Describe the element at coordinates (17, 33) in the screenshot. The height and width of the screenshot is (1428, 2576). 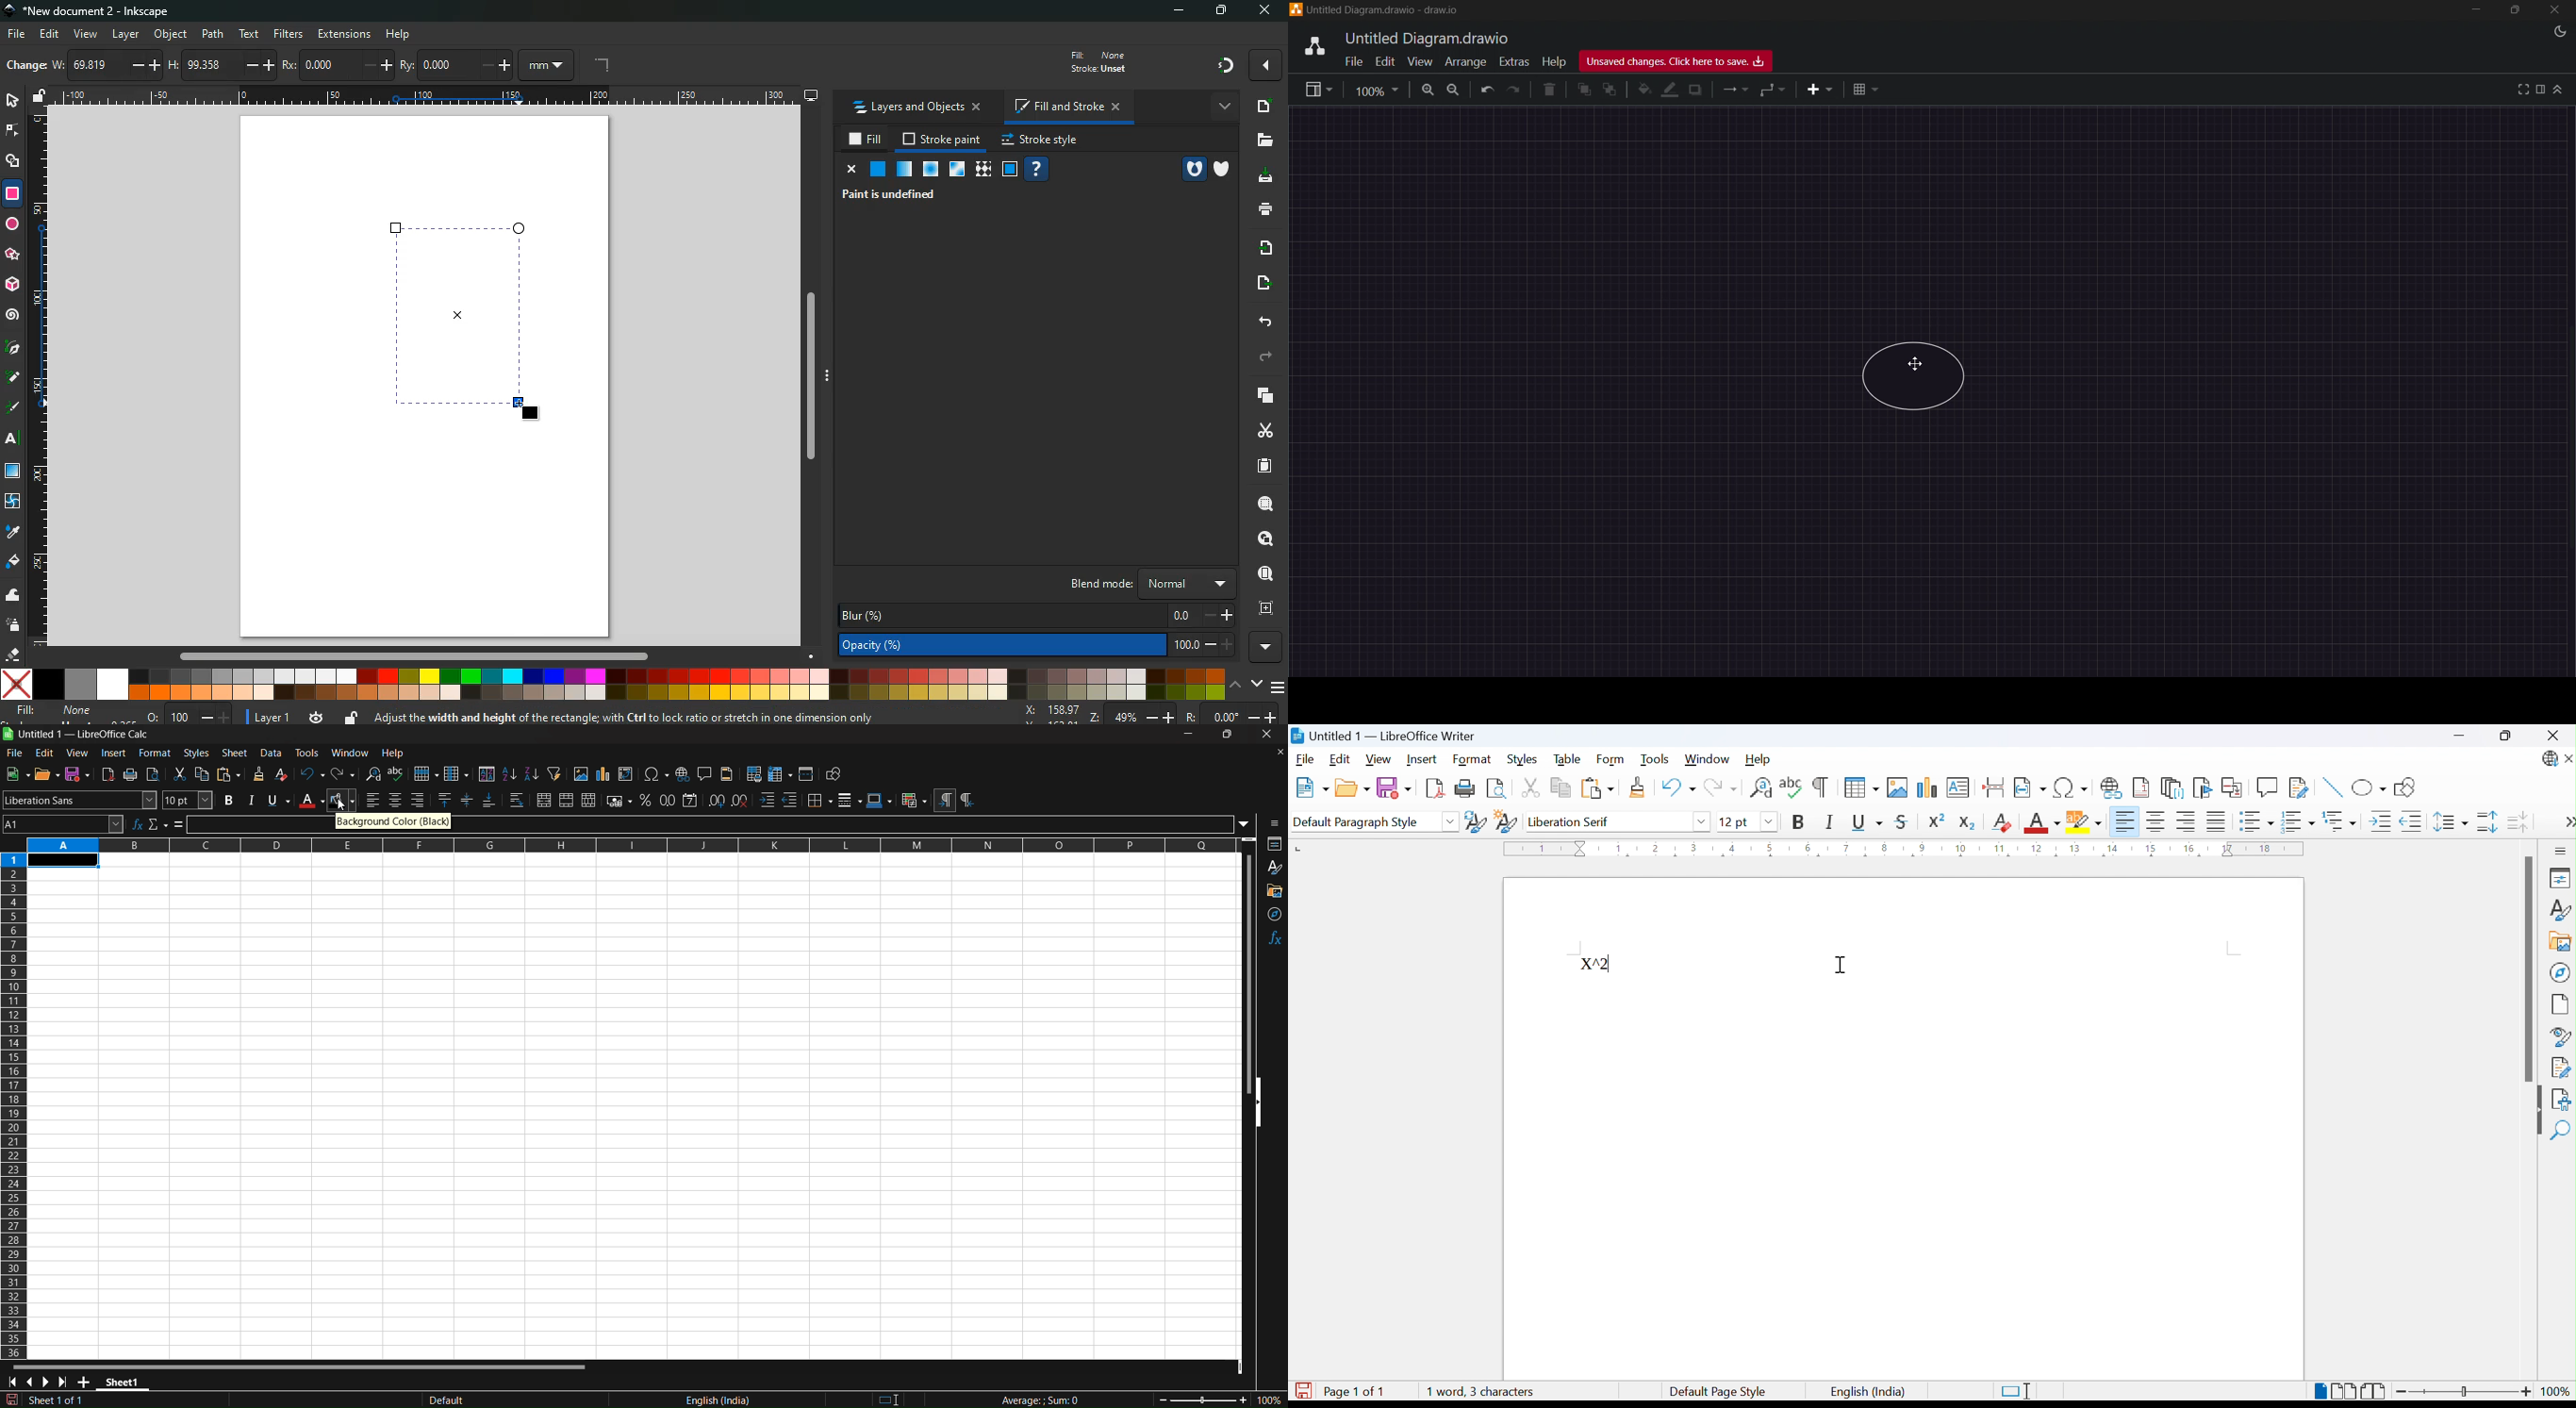
I see `file` at that location.